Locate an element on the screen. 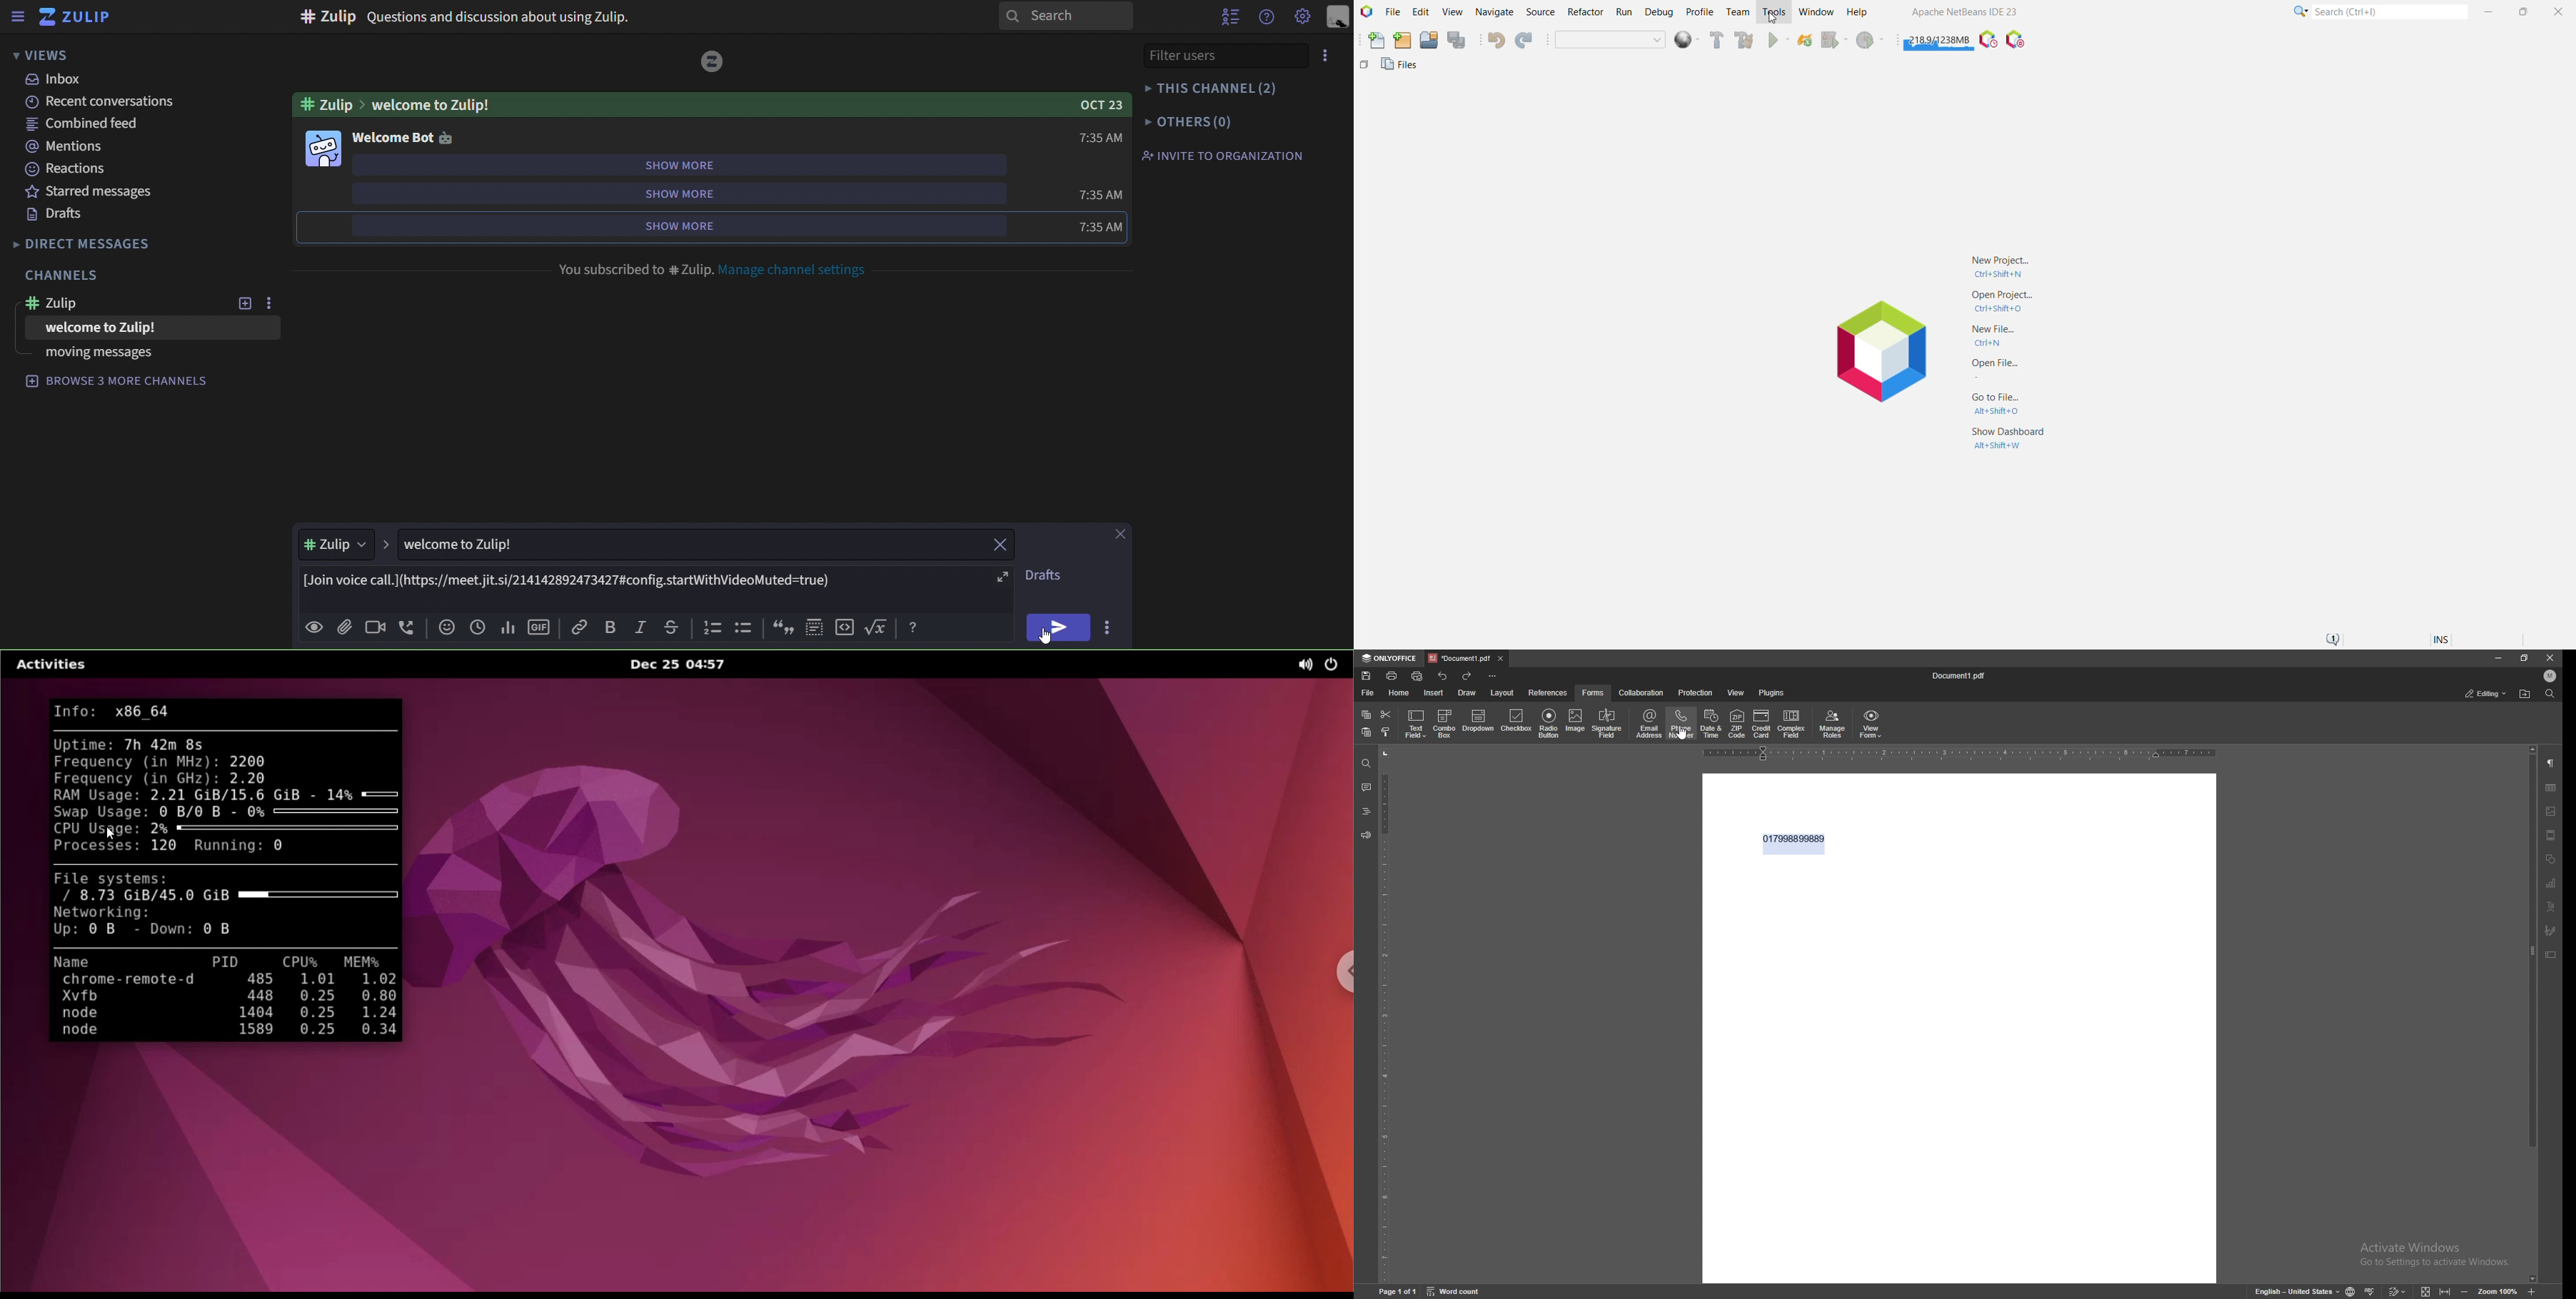 The height and width of the screenshot is (1316, 2576). more options is located at coordinates (1330, 54).